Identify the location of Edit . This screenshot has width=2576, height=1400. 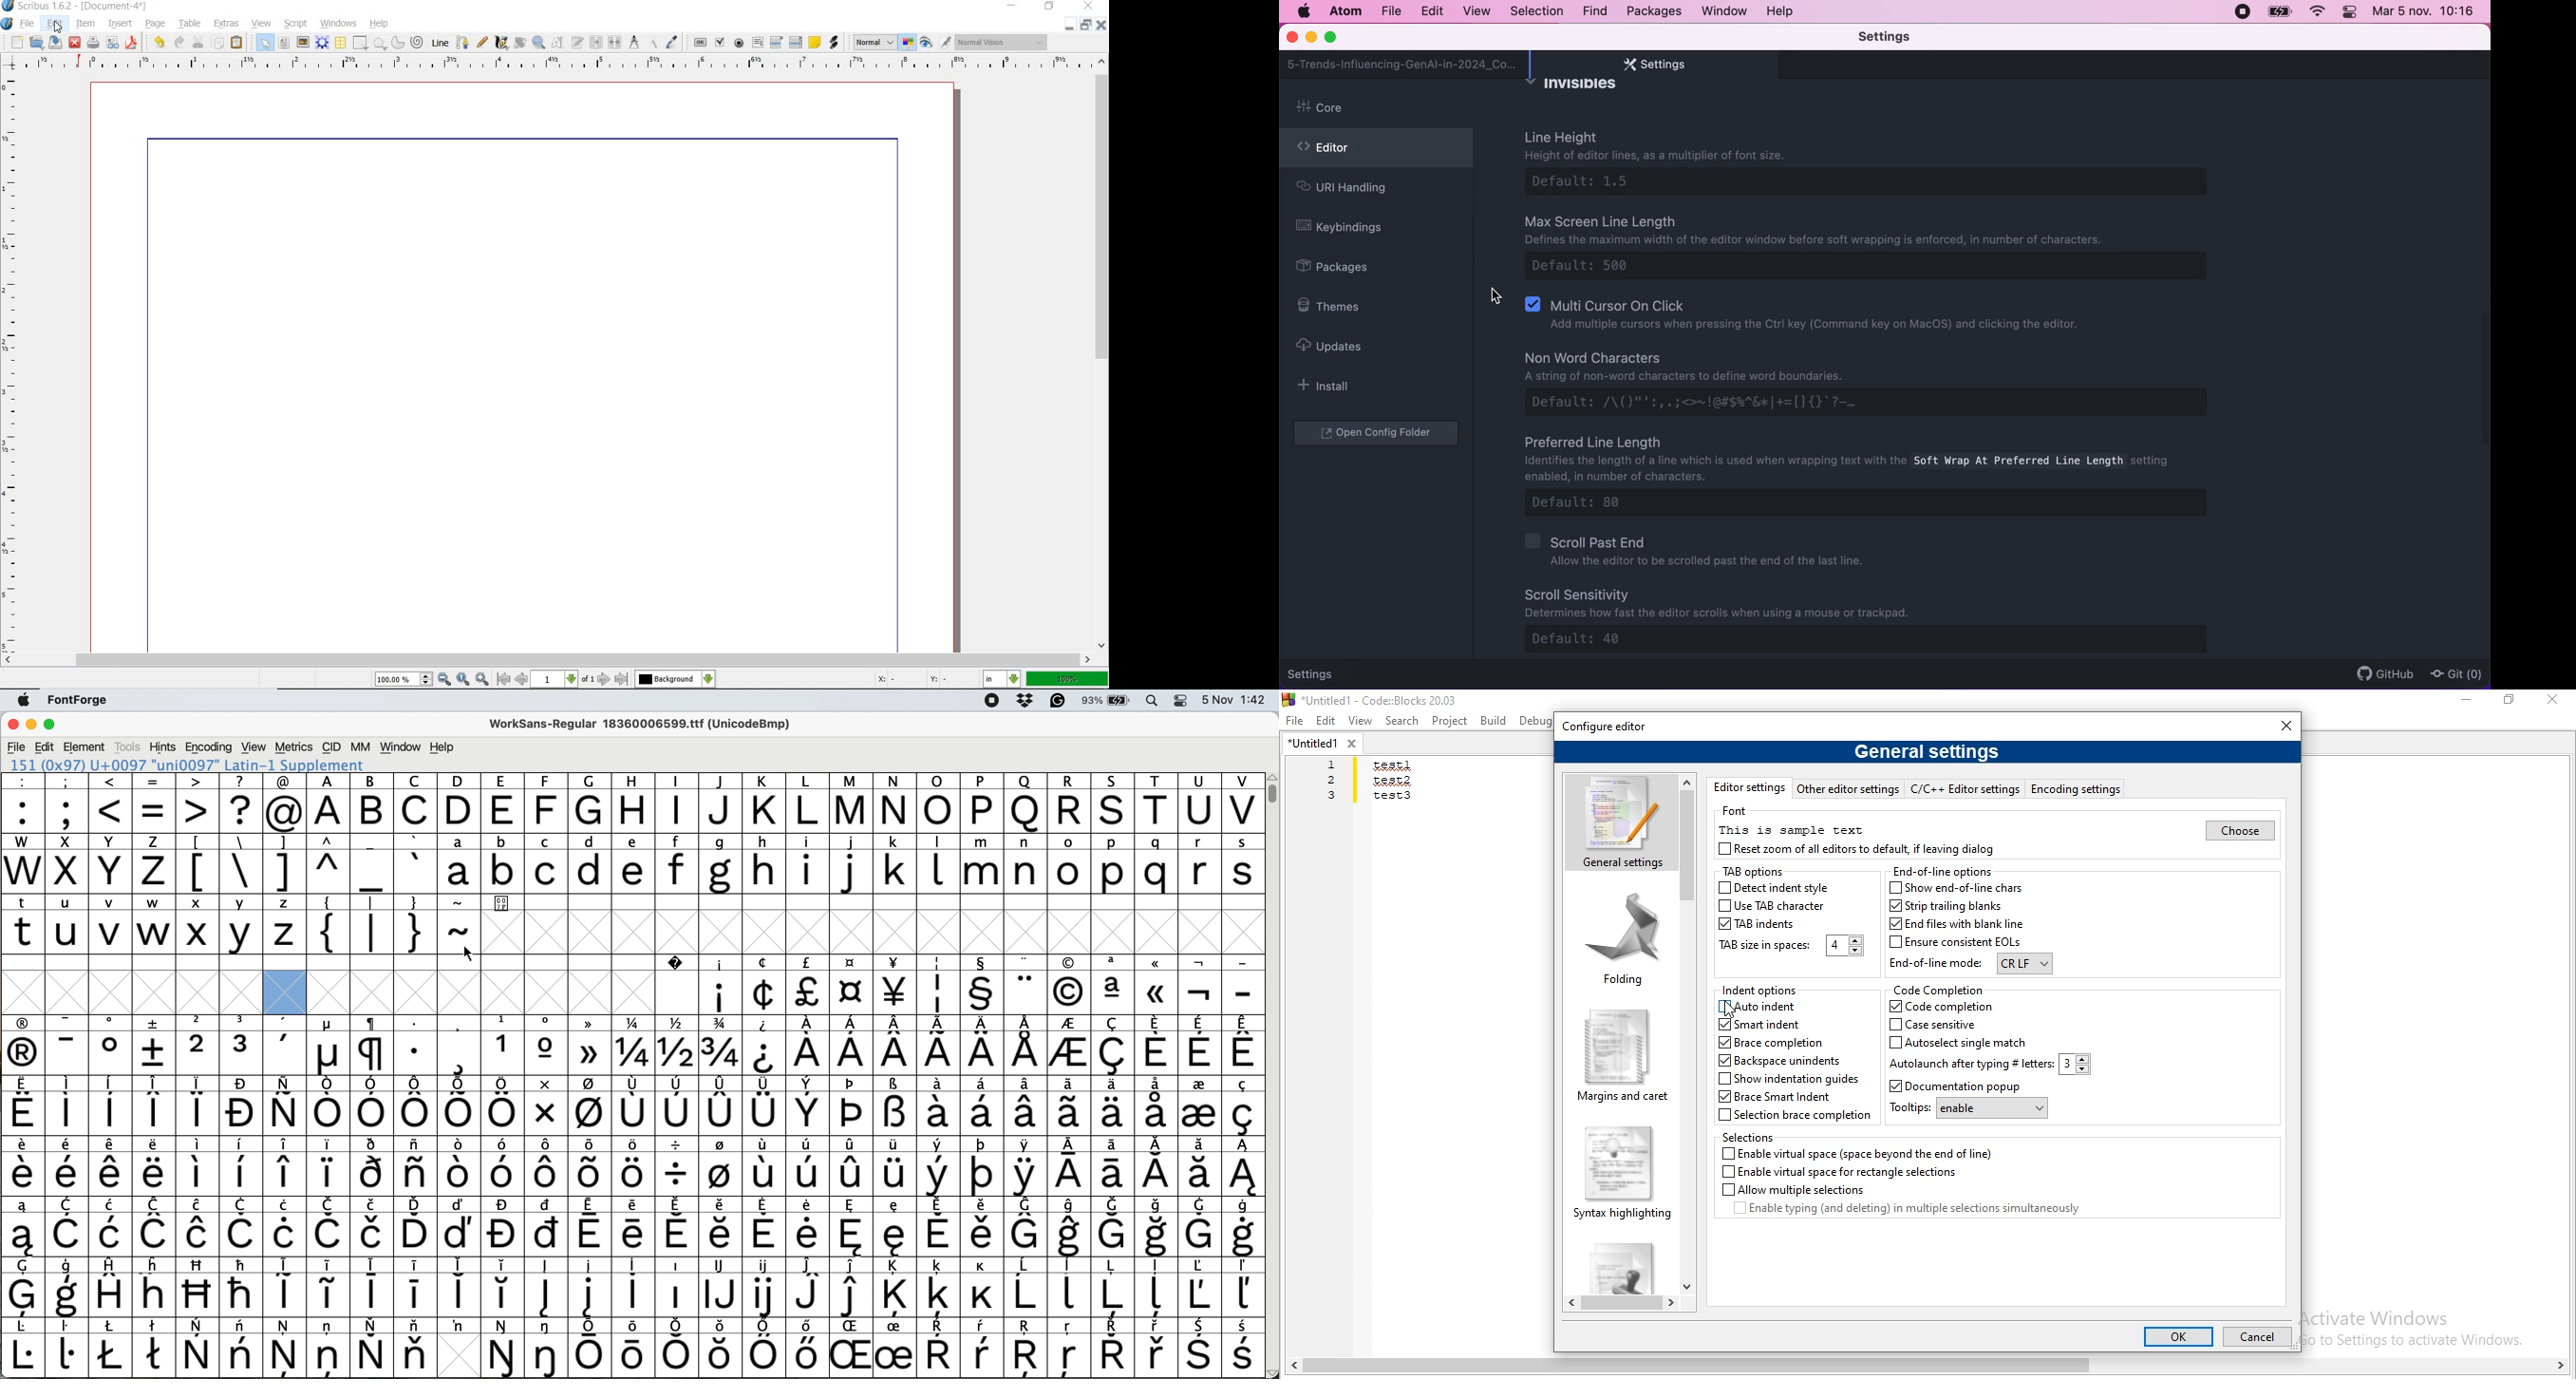
(1326, 722).